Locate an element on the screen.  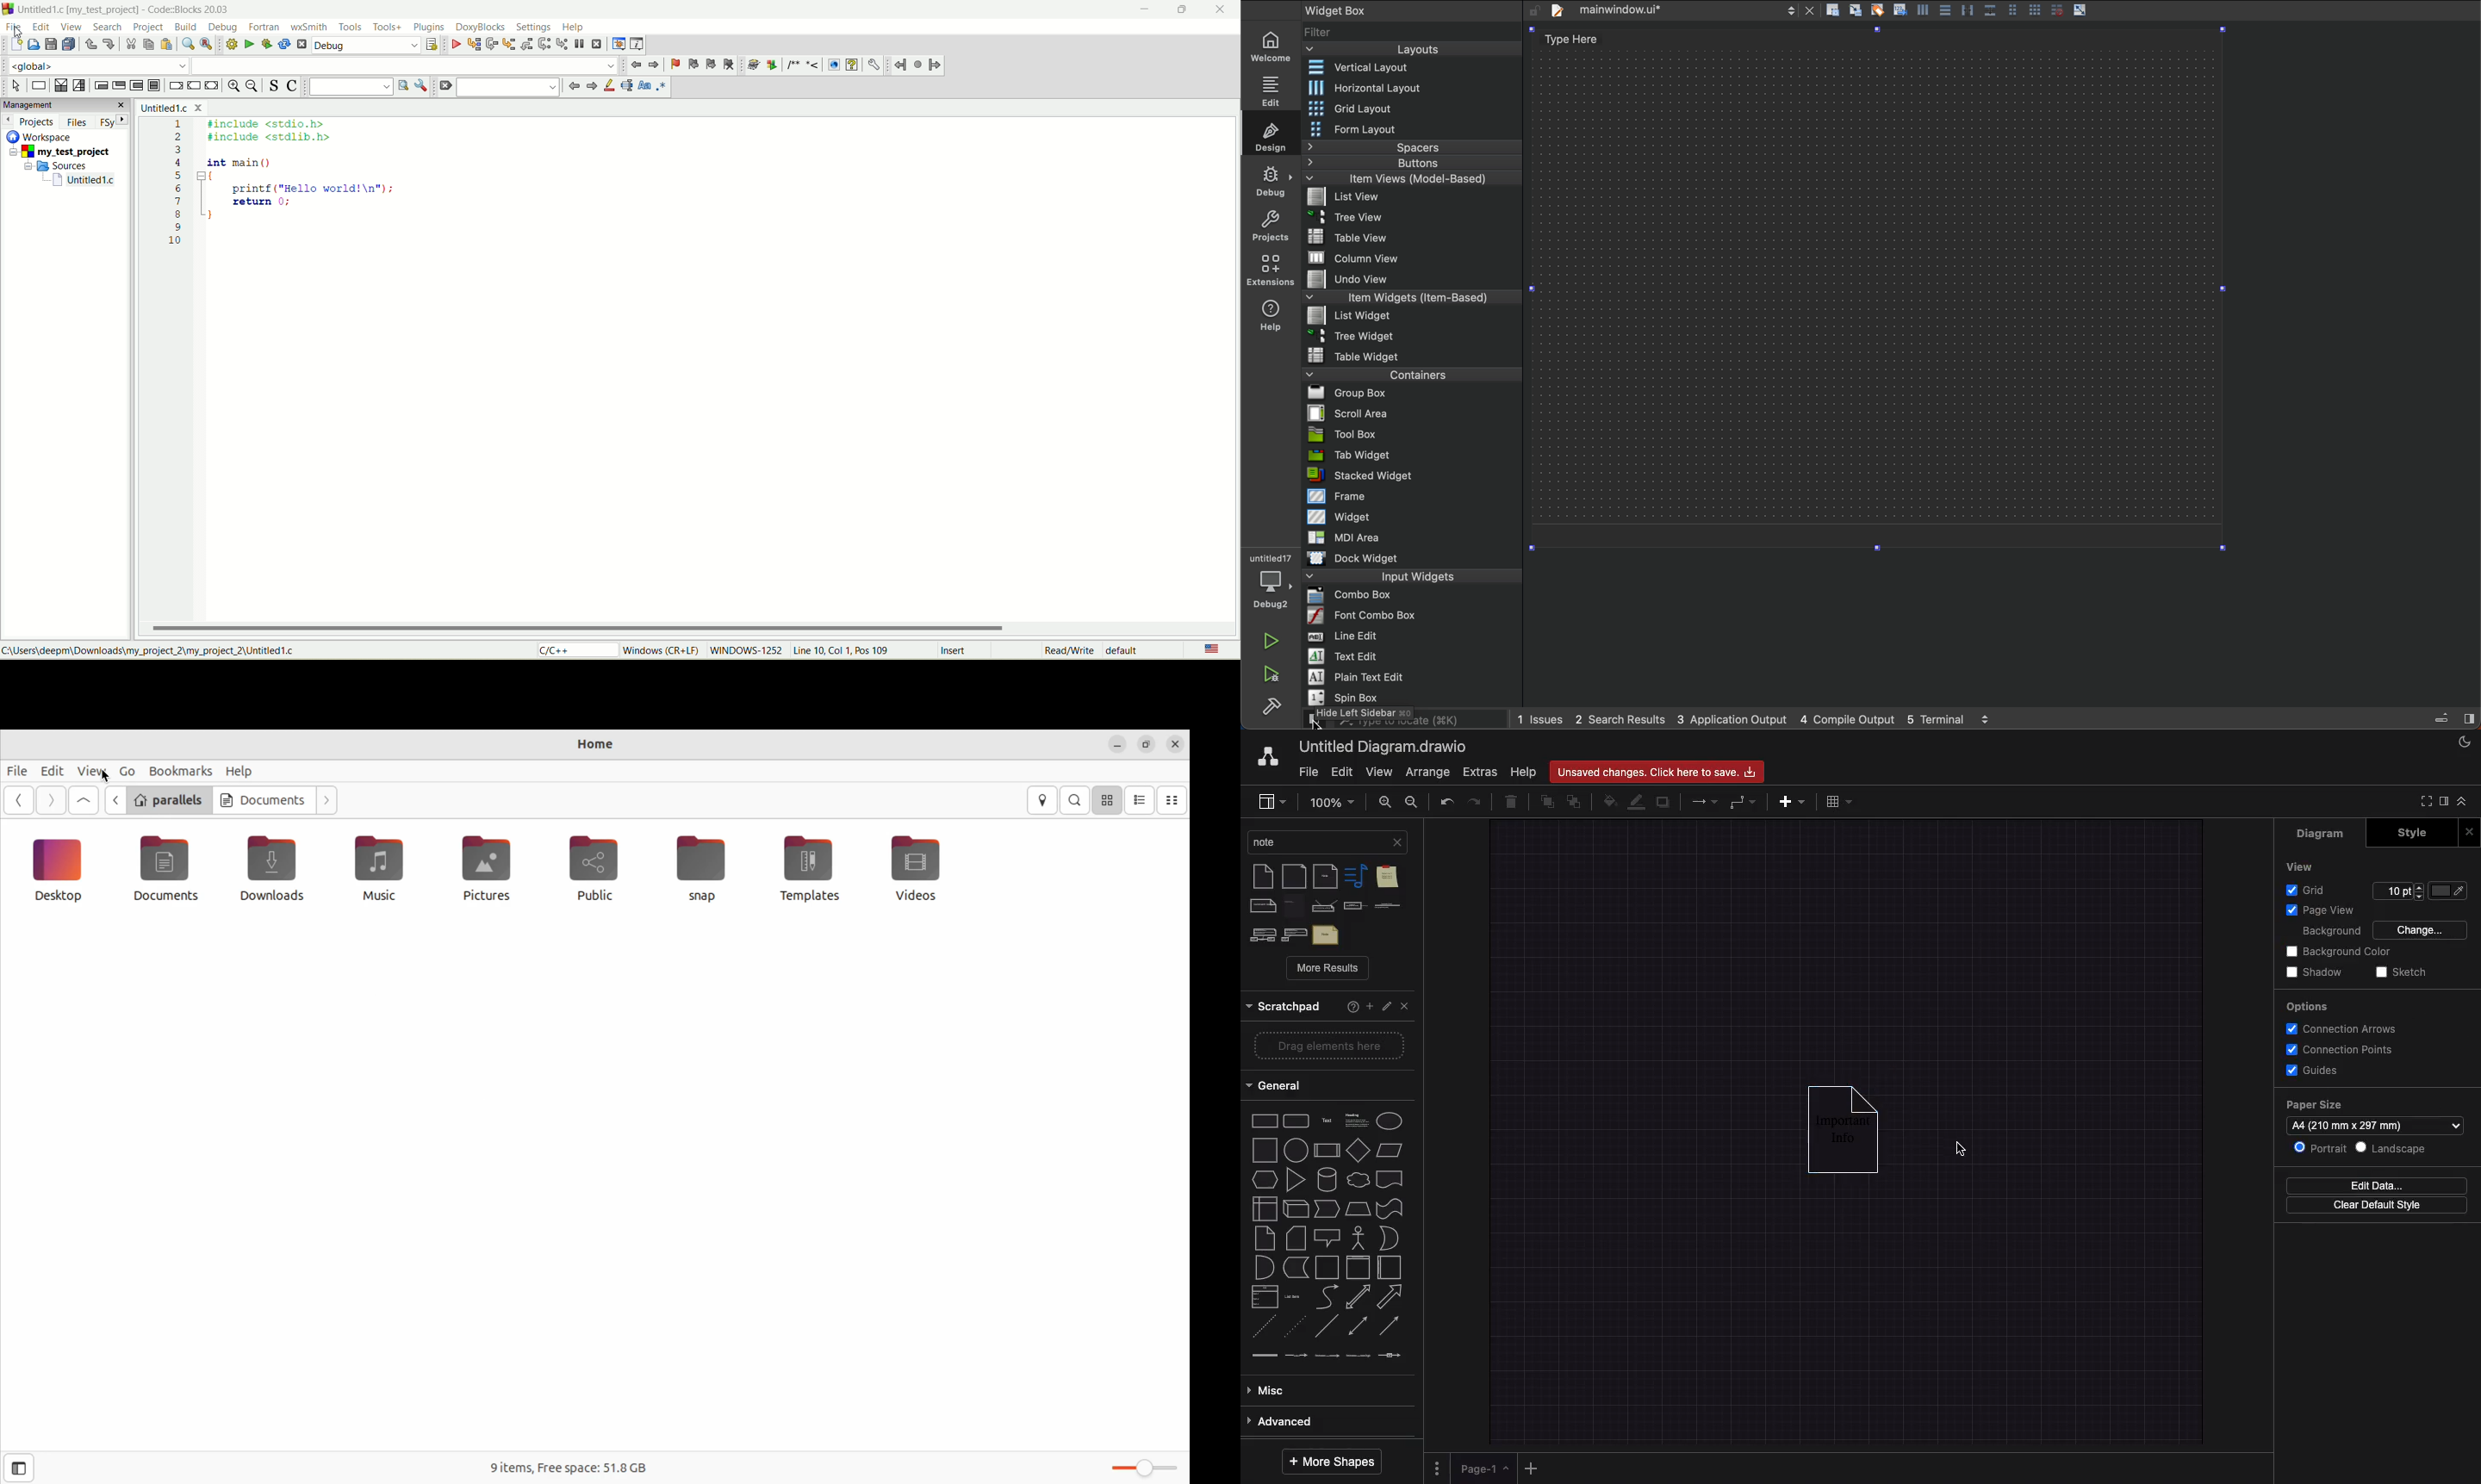
note is located at coordinates (1327, 876).